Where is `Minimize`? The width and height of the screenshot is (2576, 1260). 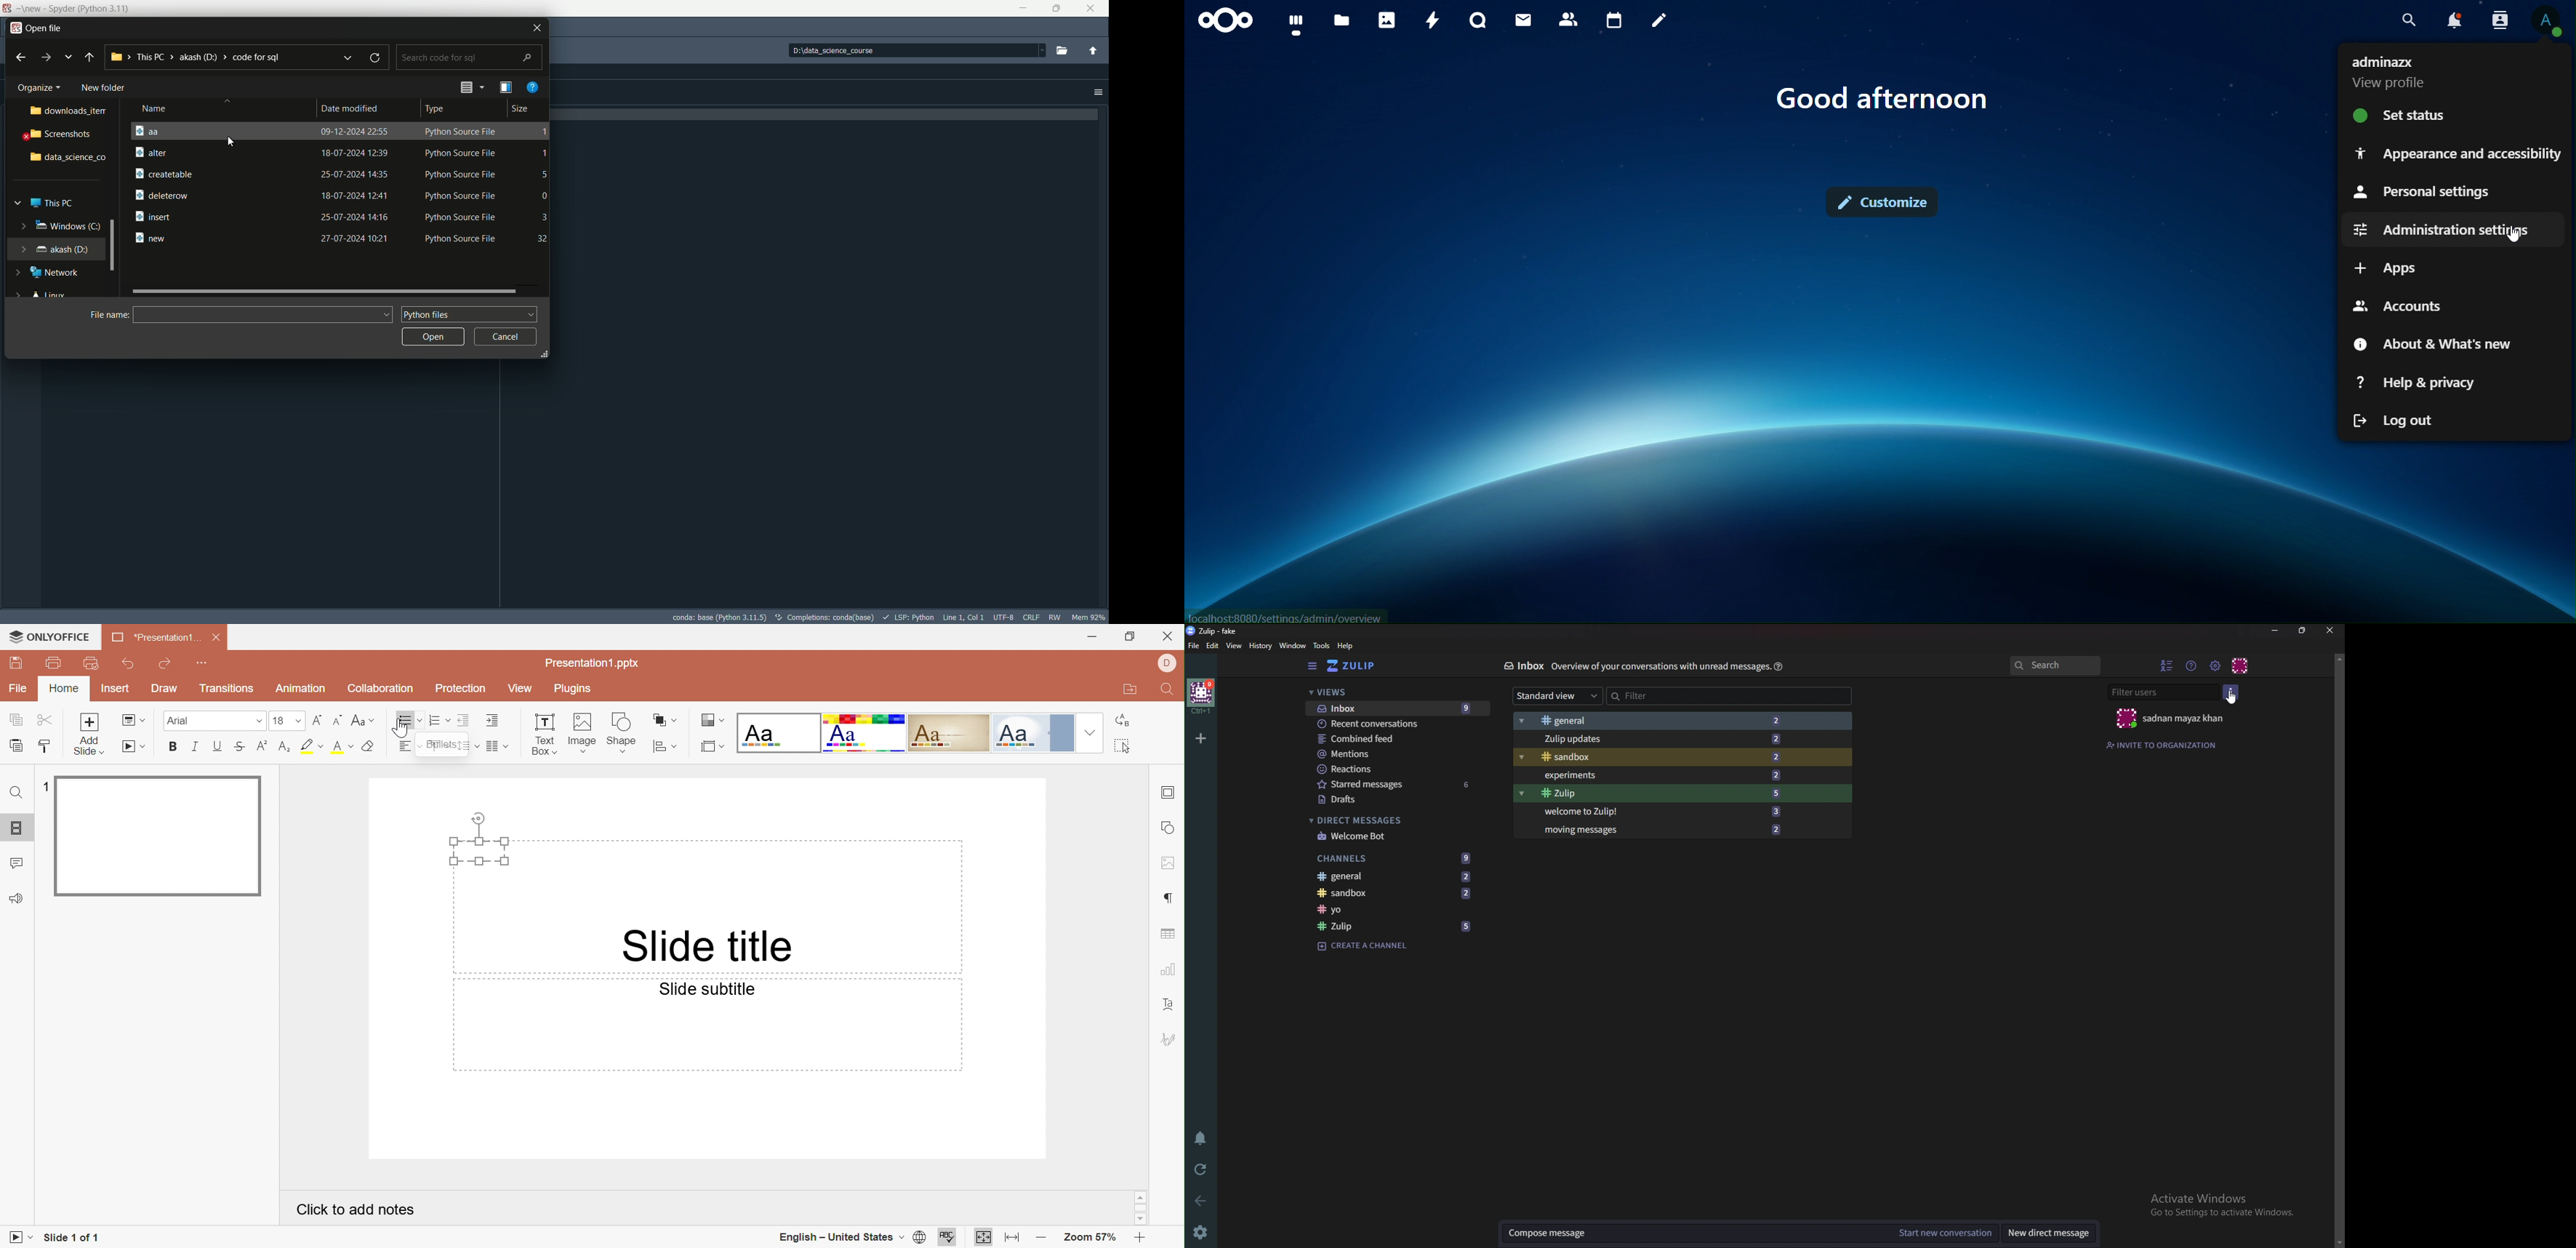 Minimize is located at coordinates (1096, 634).